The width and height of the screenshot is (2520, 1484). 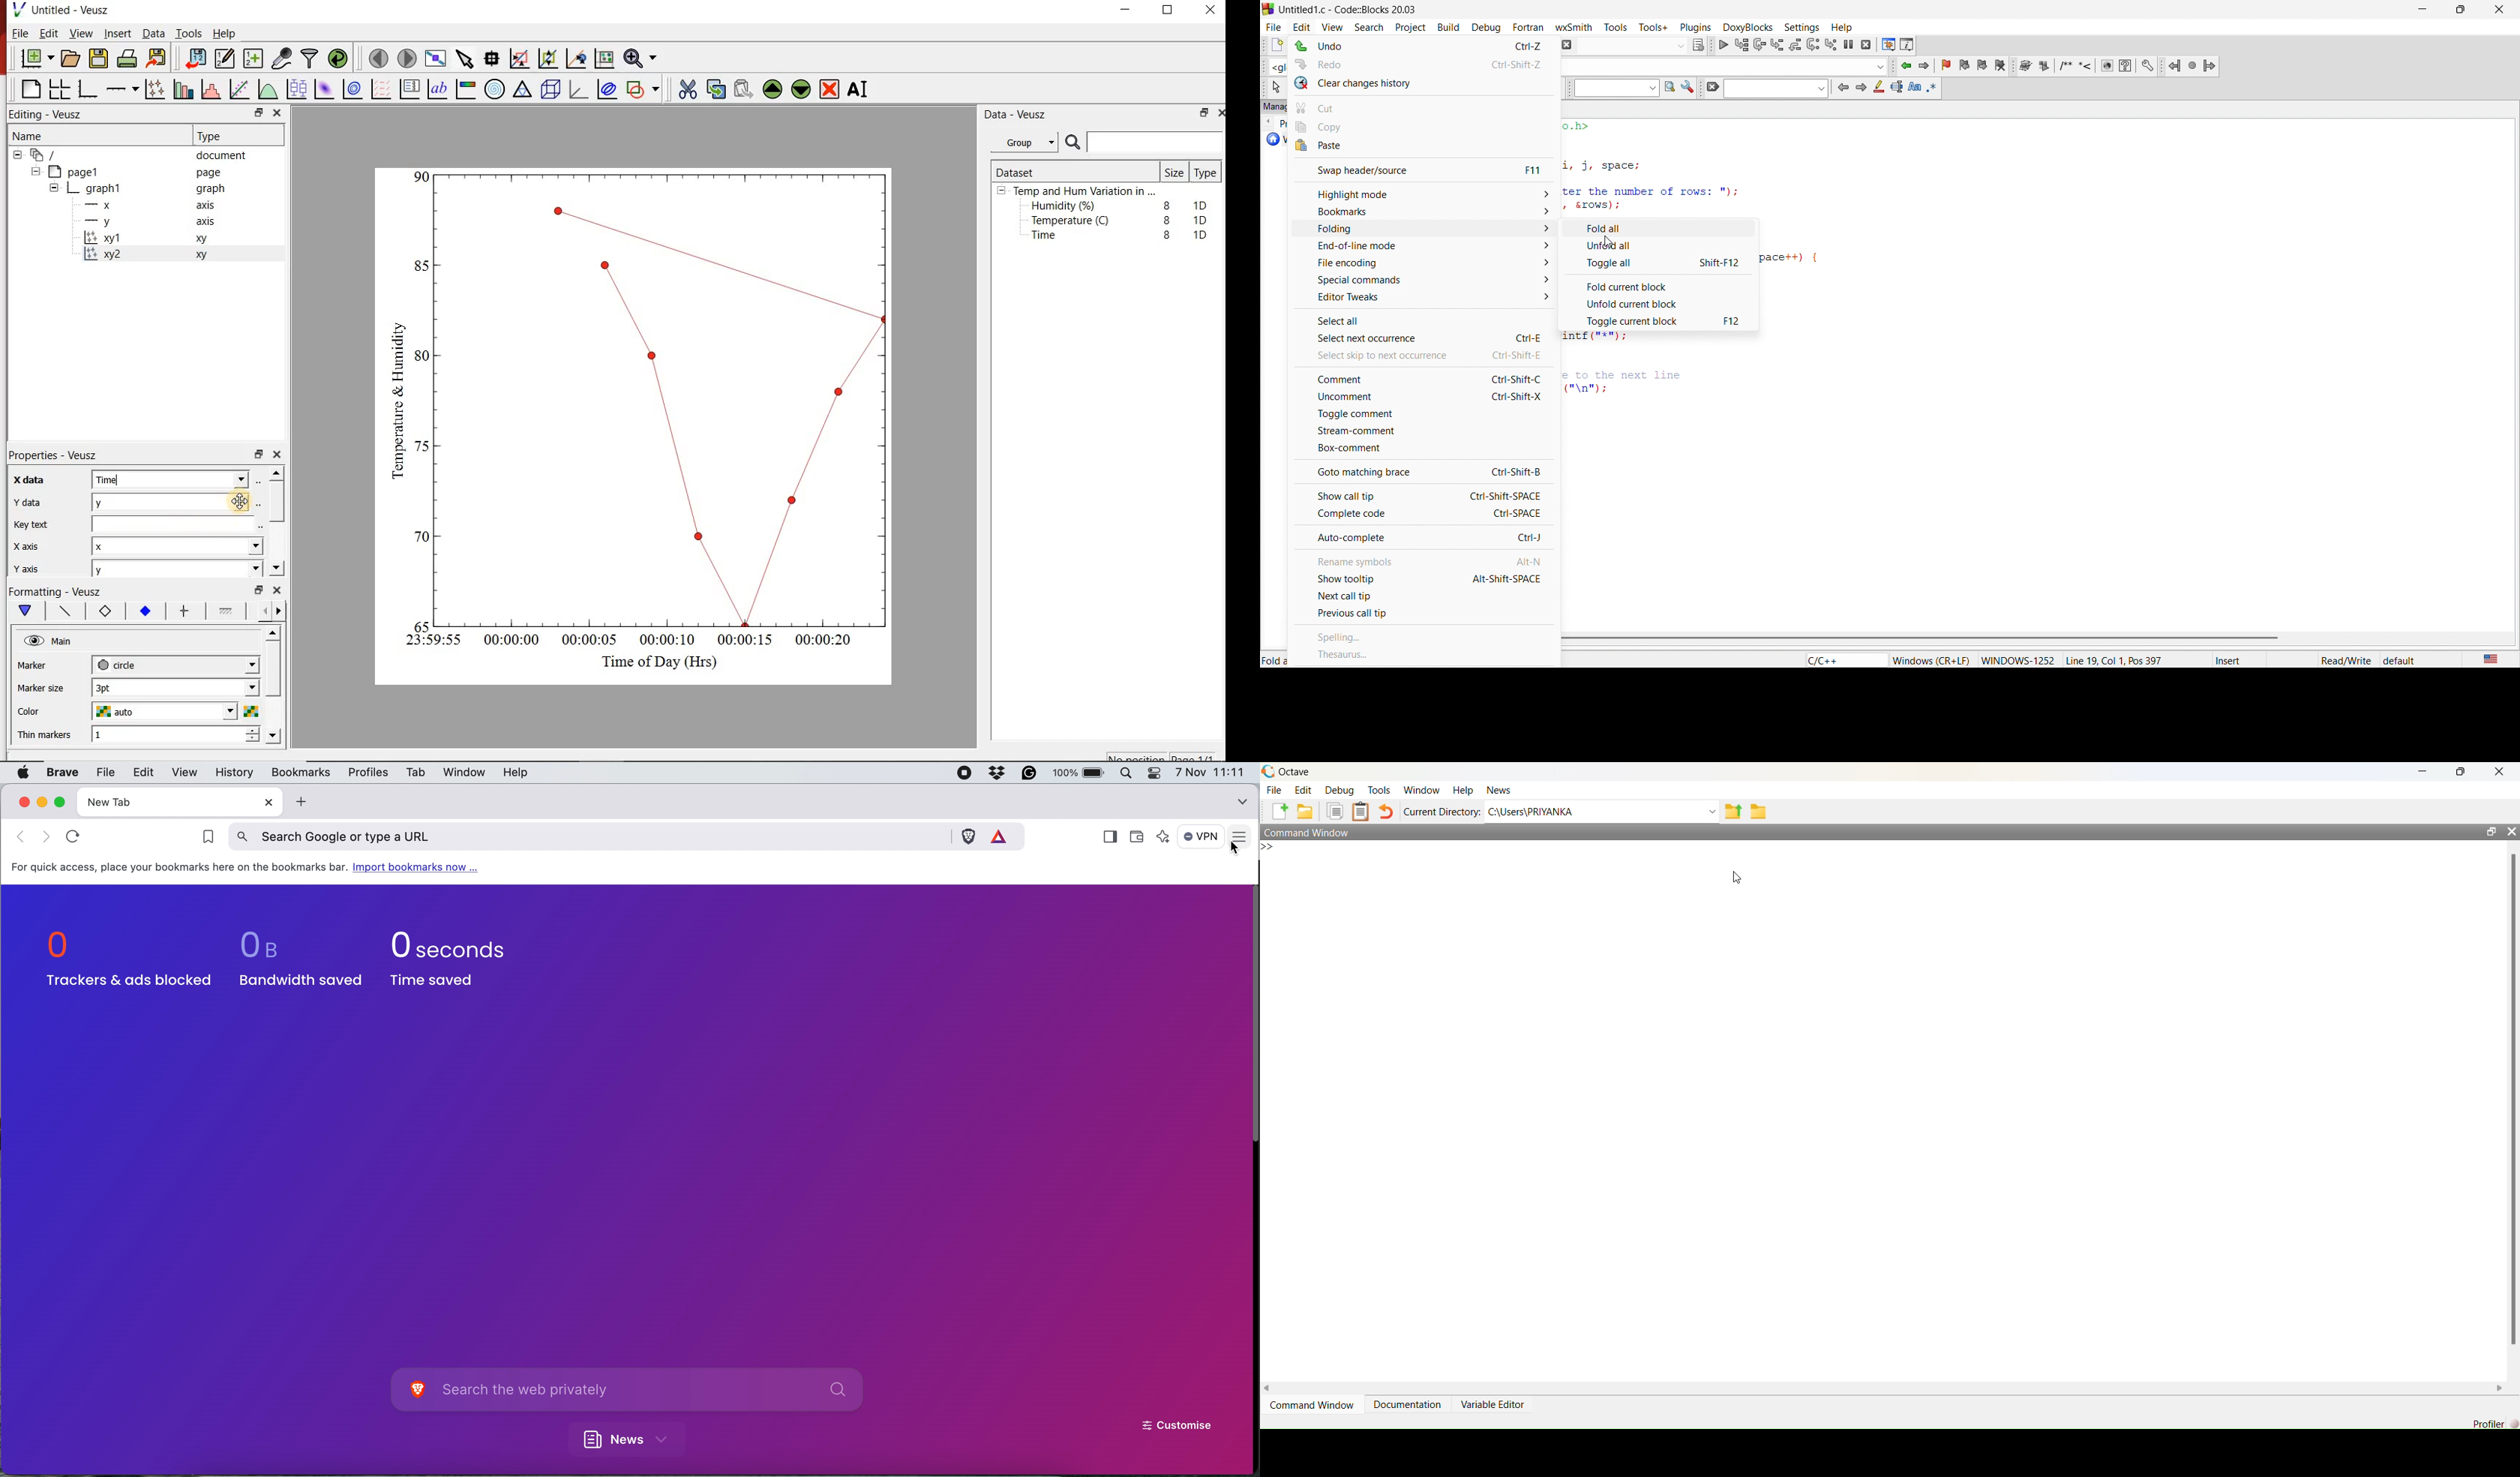 I want to click on page, so click(x=212, y=173).